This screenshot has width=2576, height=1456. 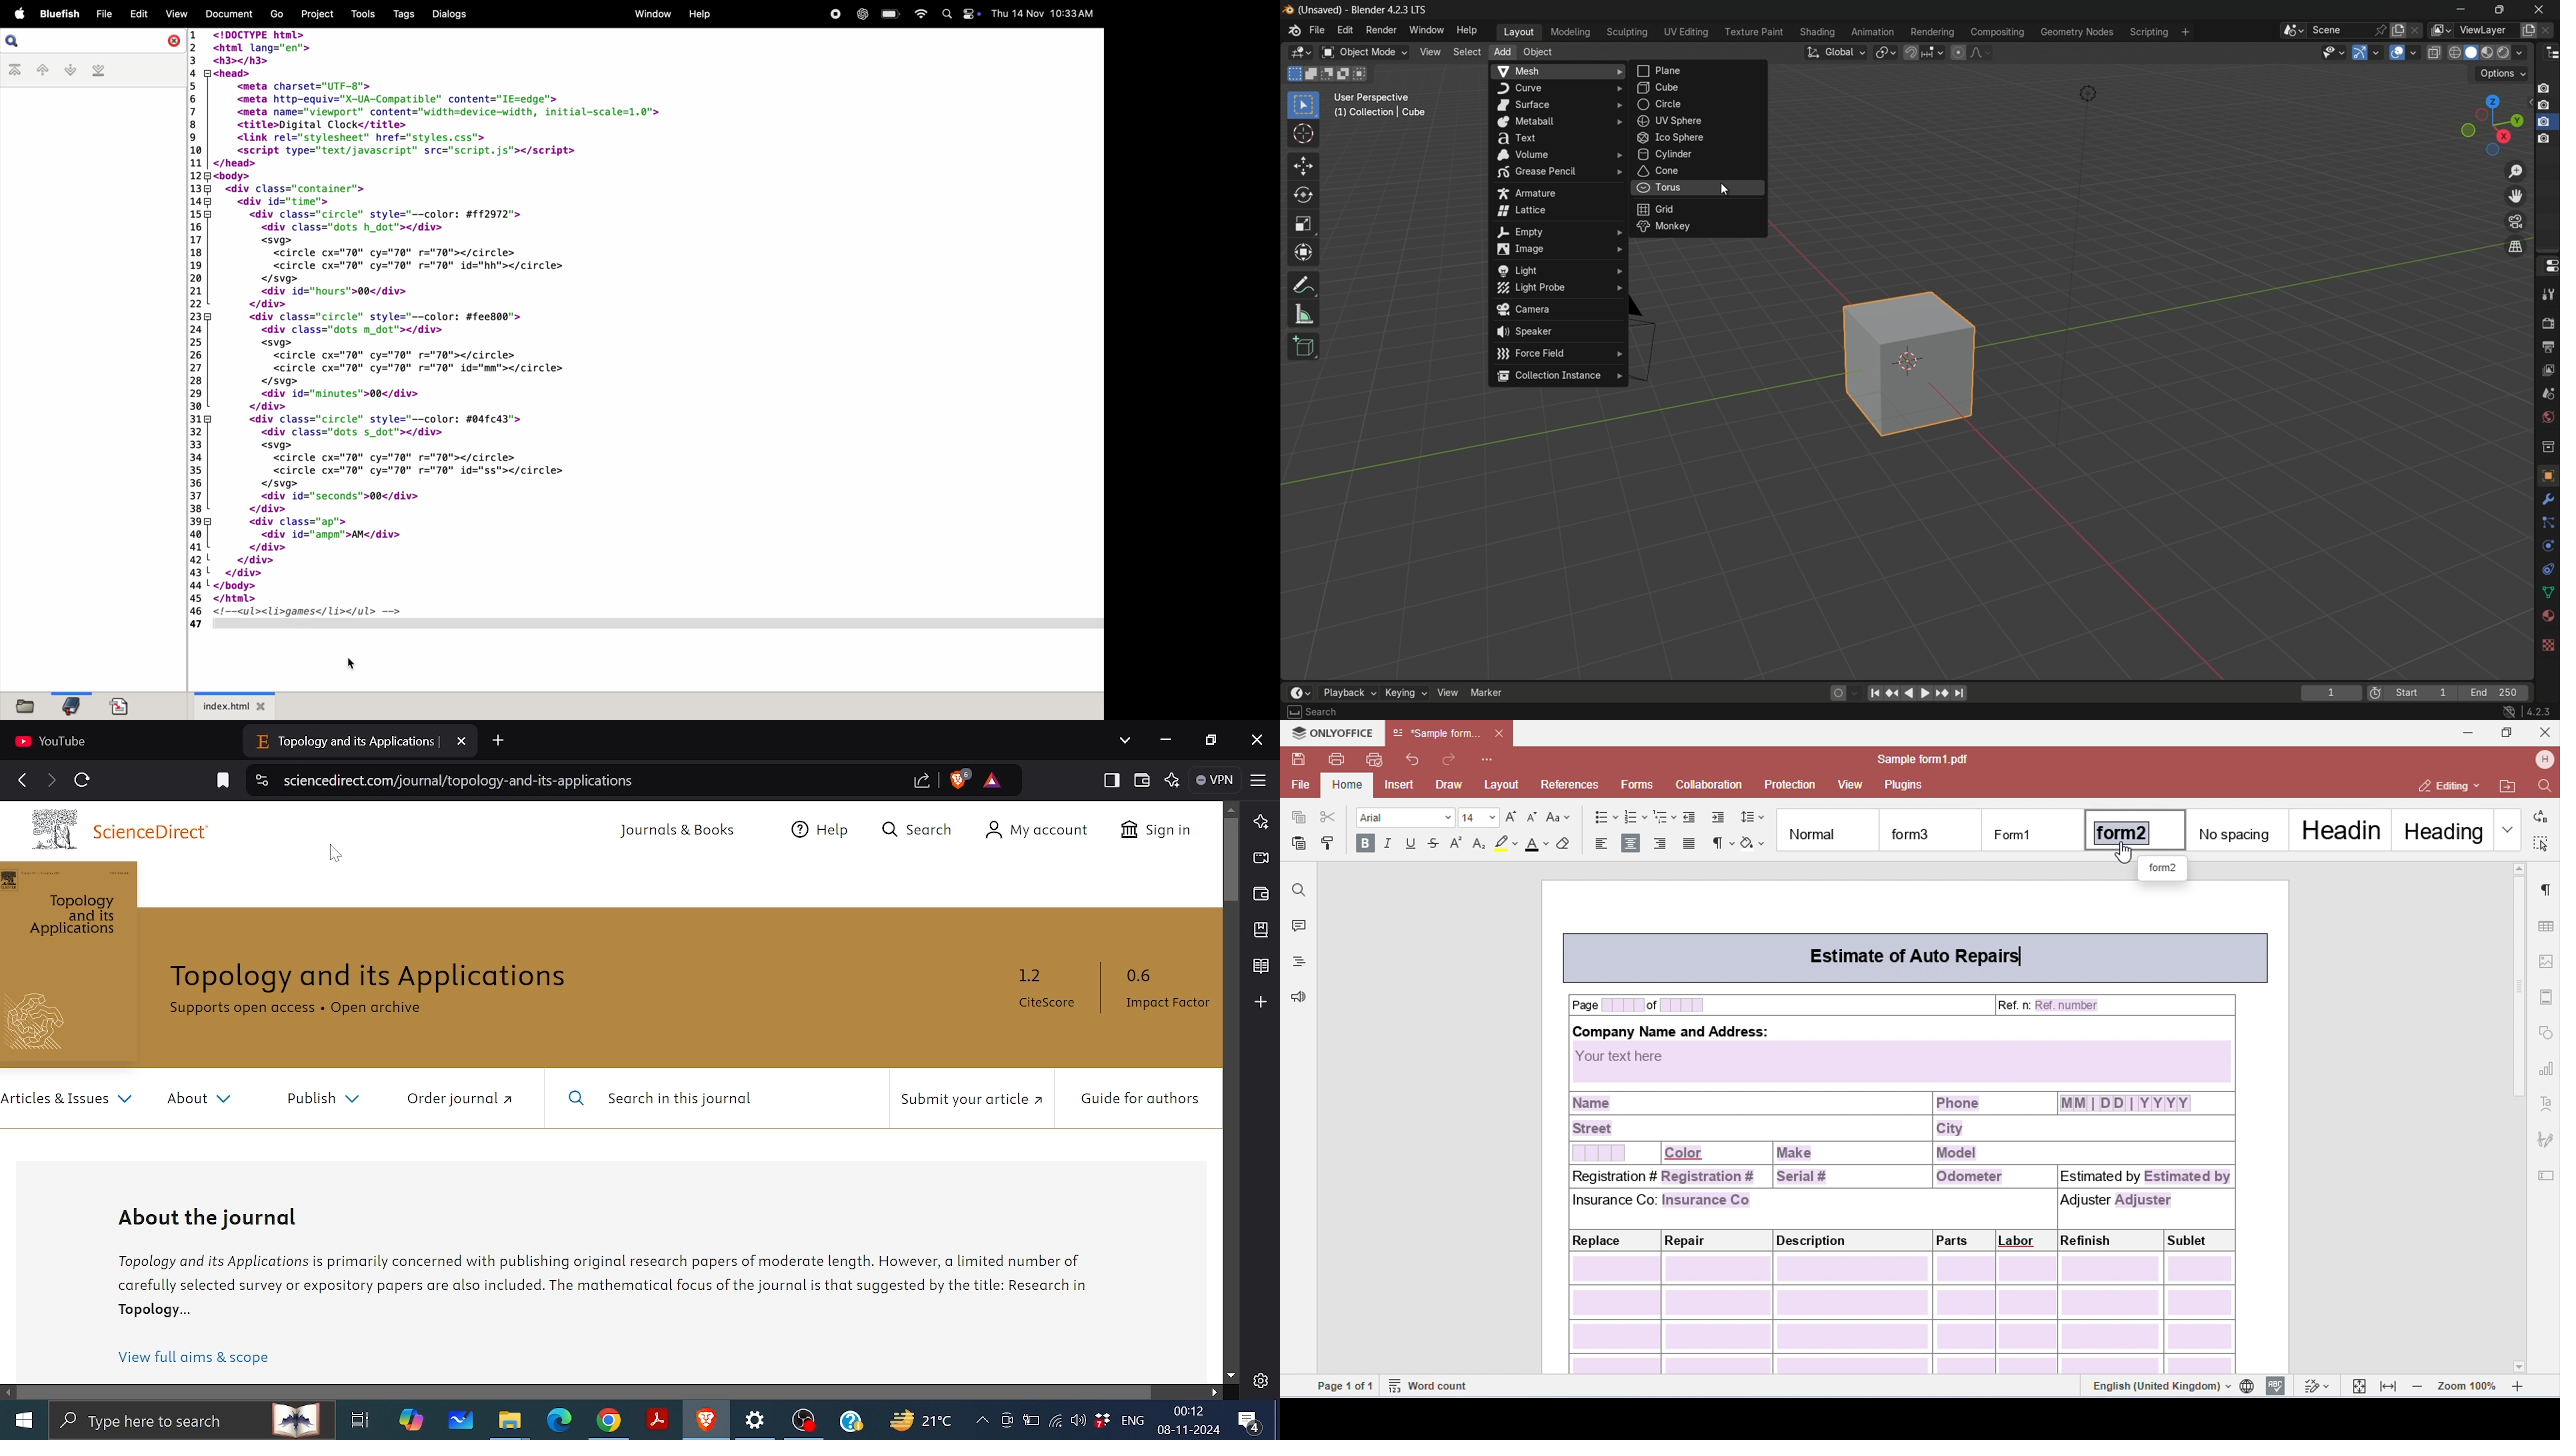 What do you see at coordinates (2547, 615) in the screenshot?
I see `material` at bounding box center [2547, 615].